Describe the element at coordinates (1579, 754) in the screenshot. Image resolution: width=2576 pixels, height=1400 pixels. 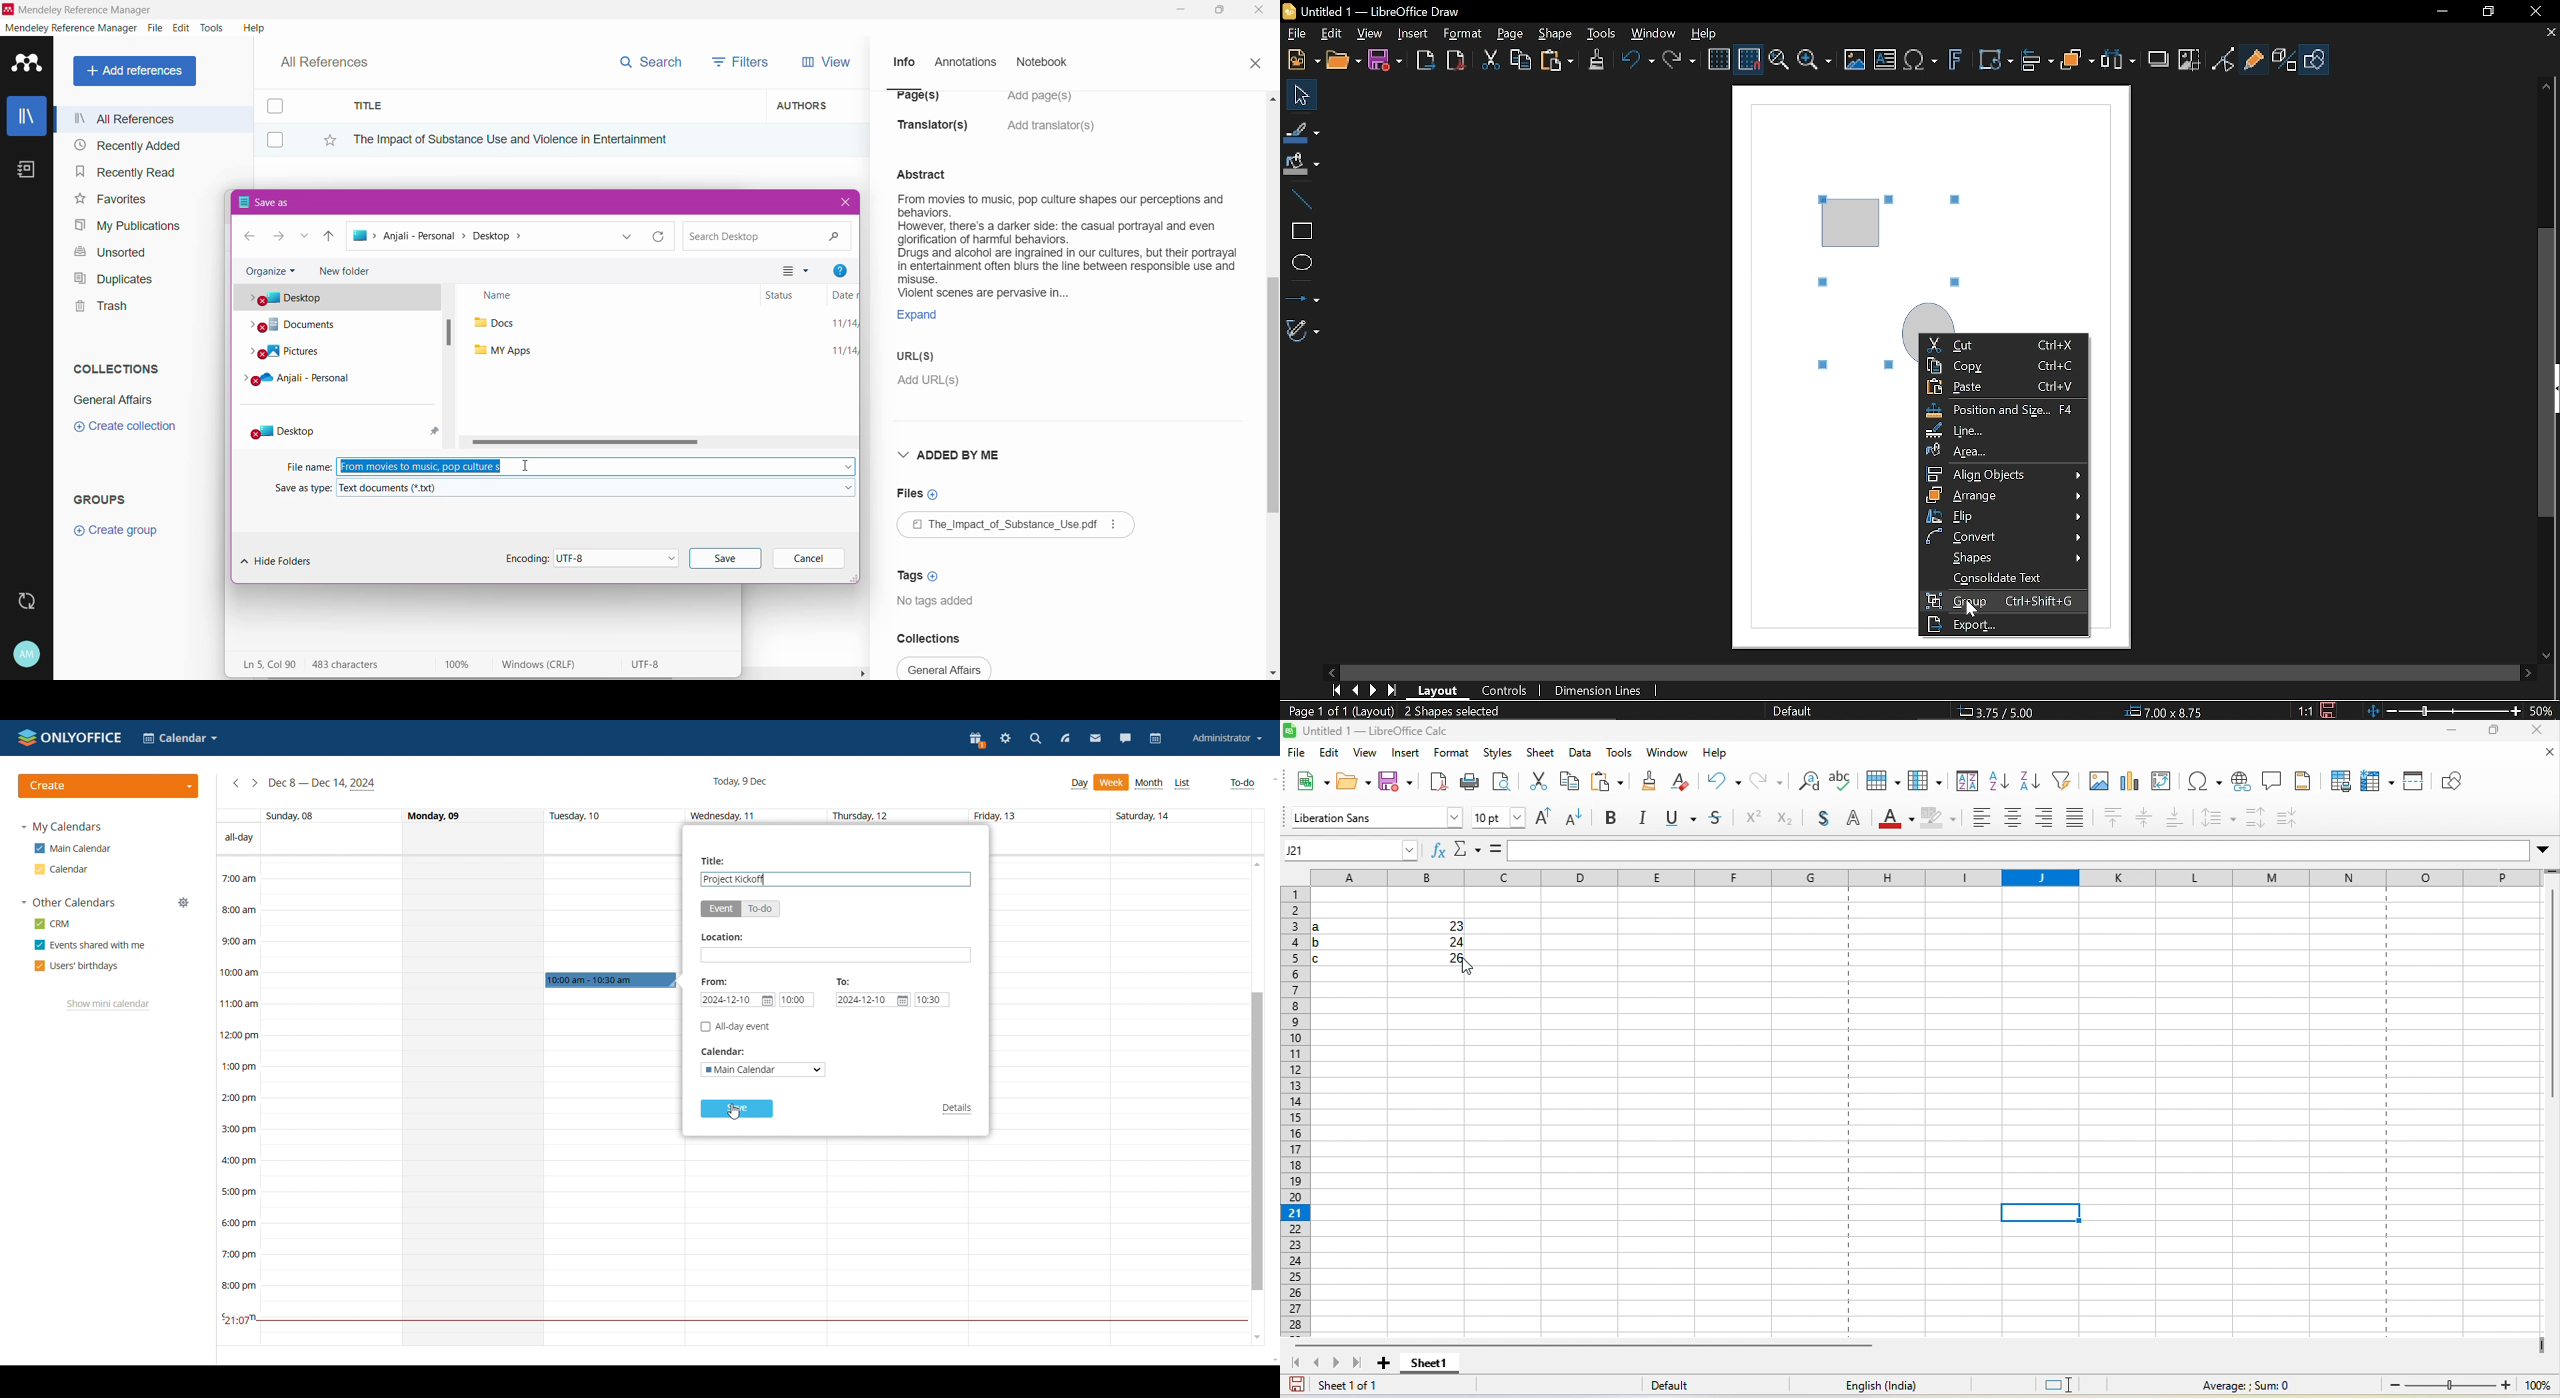
I see `data` at that location.